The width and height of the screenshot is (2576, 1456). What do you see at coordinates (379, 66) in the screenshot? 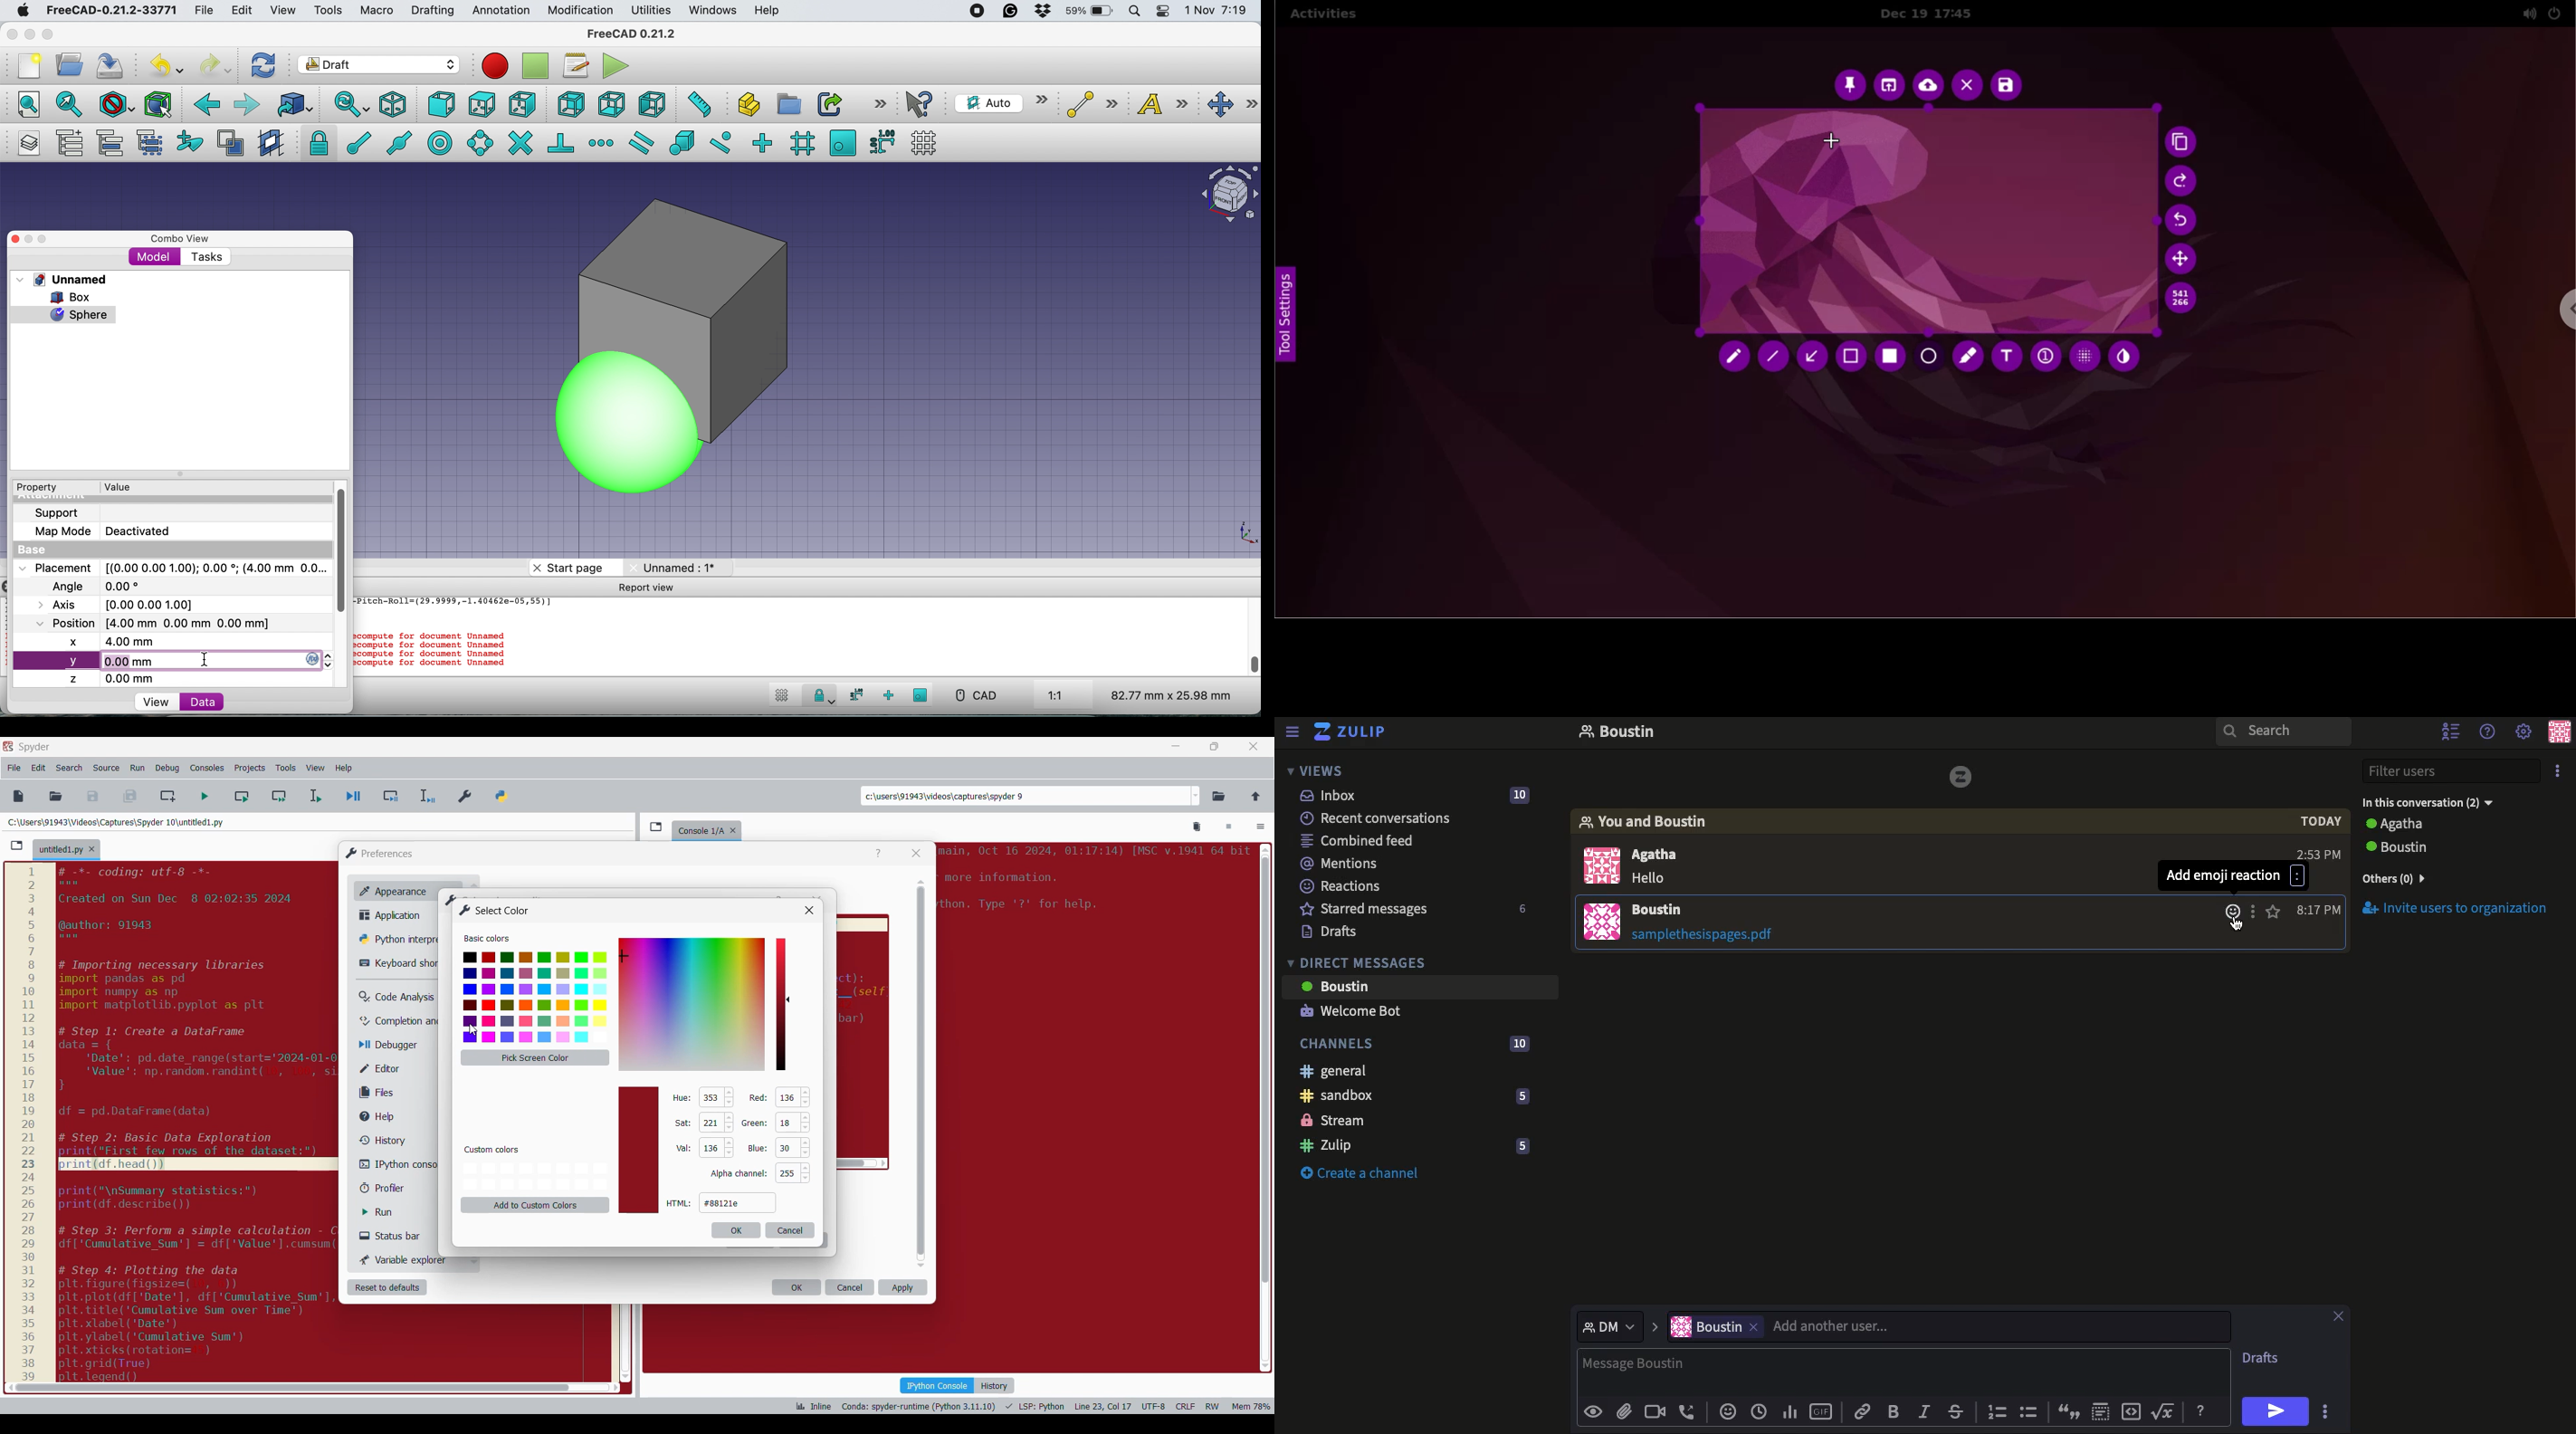
I see `workbench` at bounding box center [379, 66].